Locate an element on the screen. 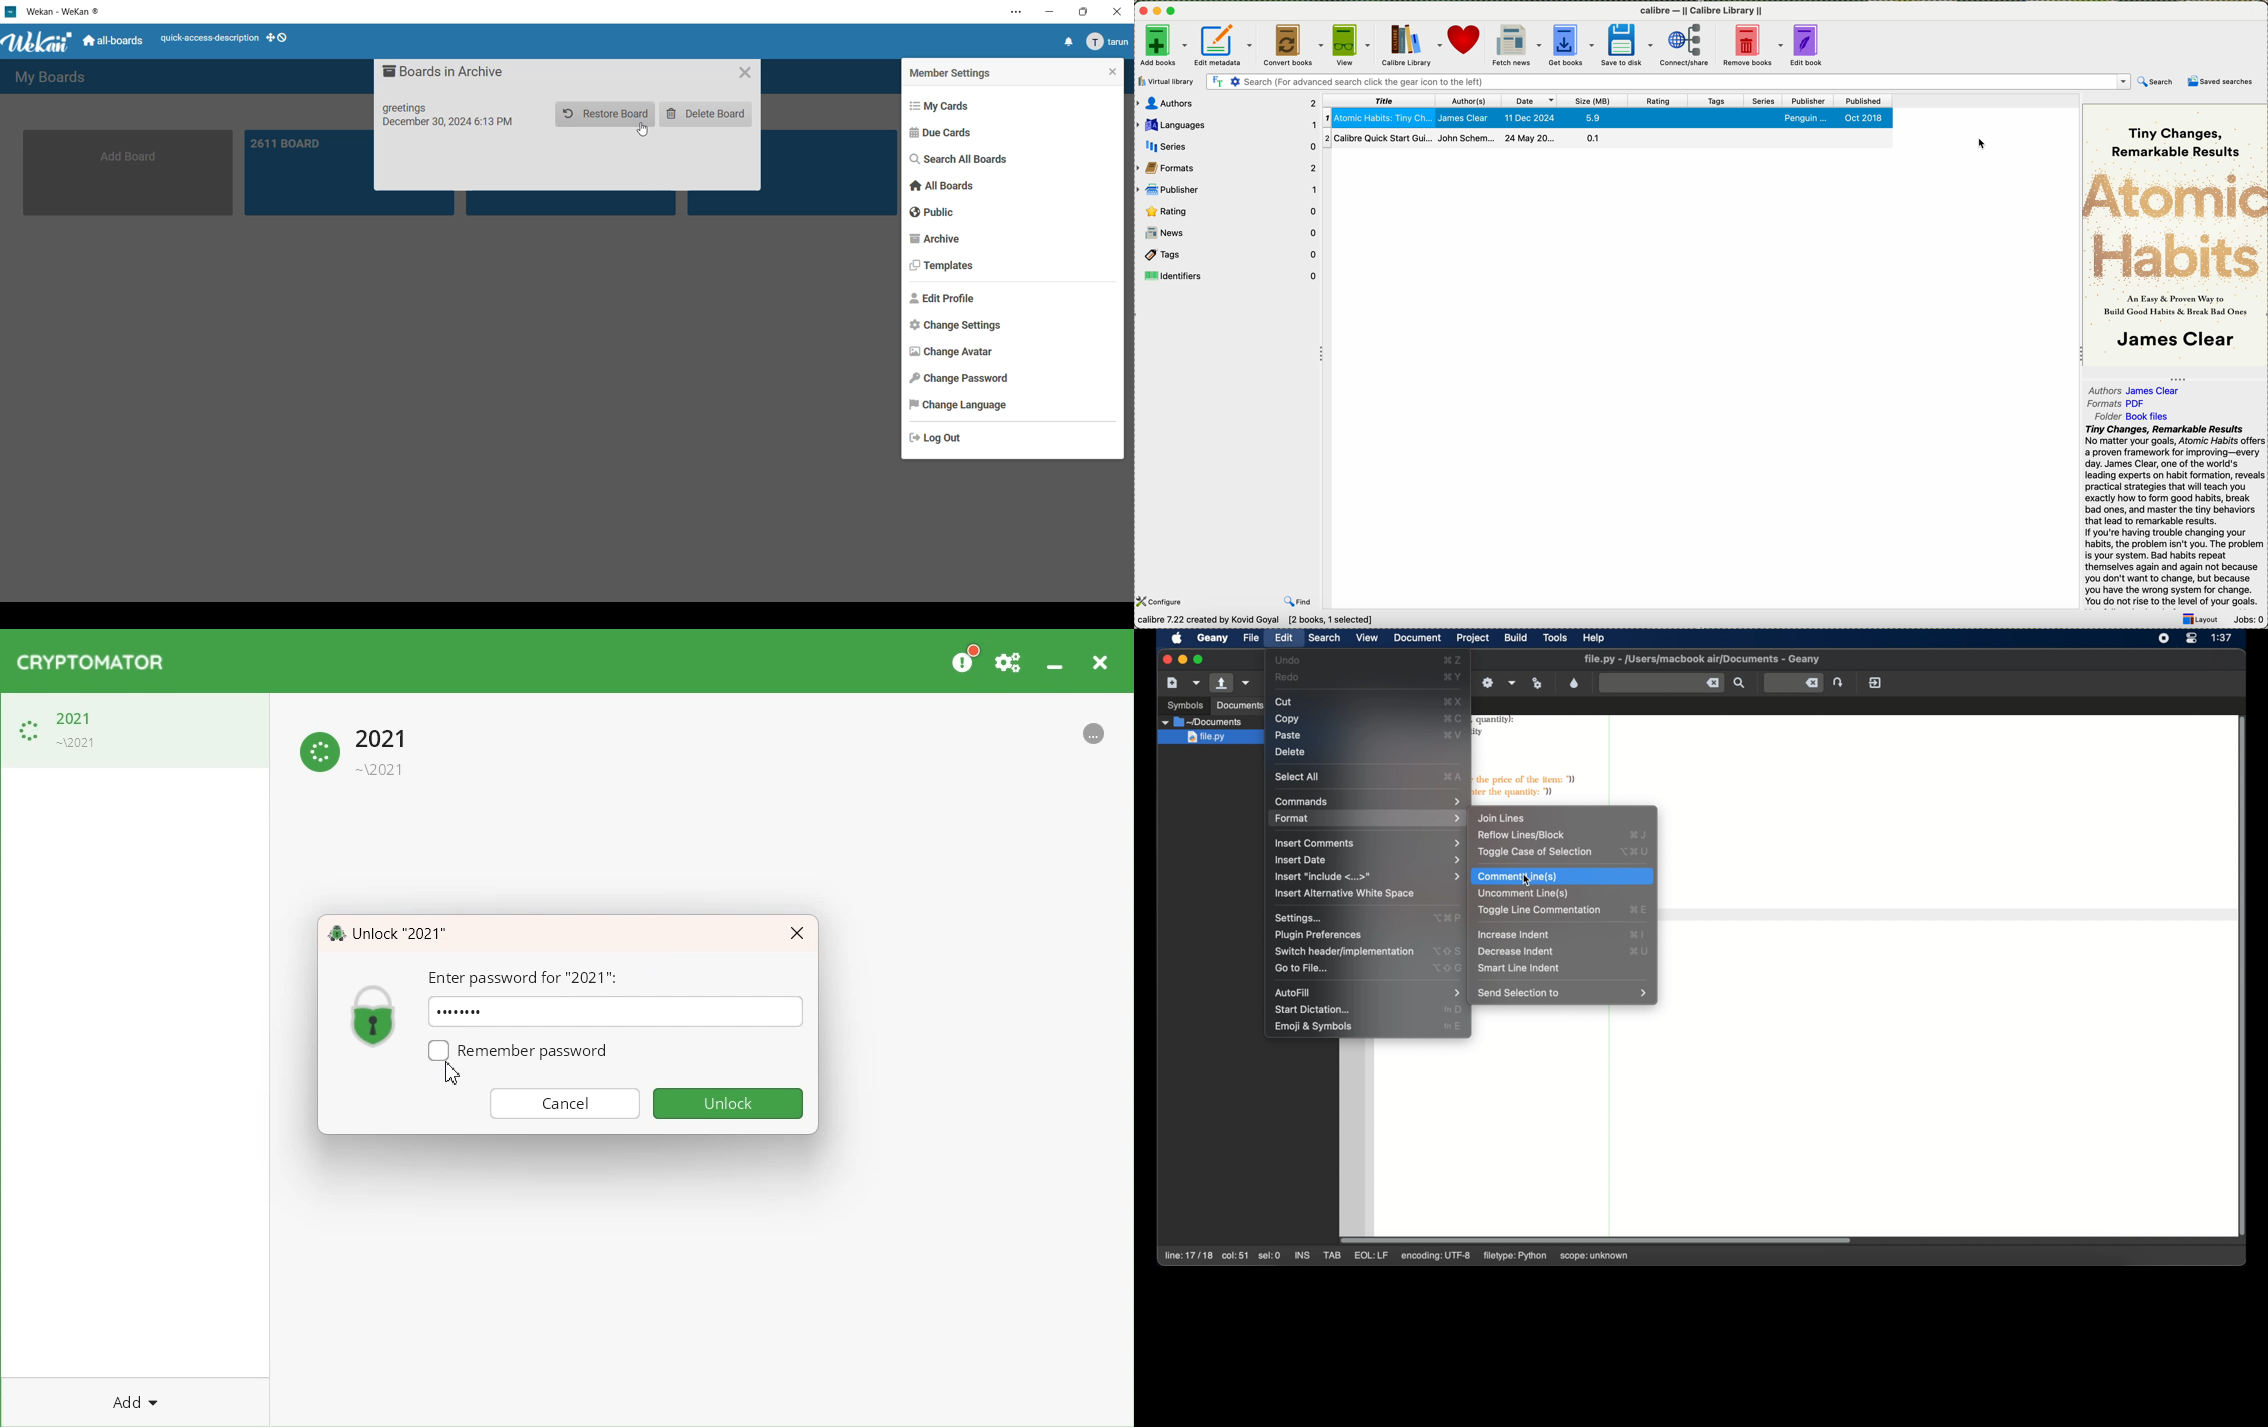  all boards is located at coordinates (114, 43).